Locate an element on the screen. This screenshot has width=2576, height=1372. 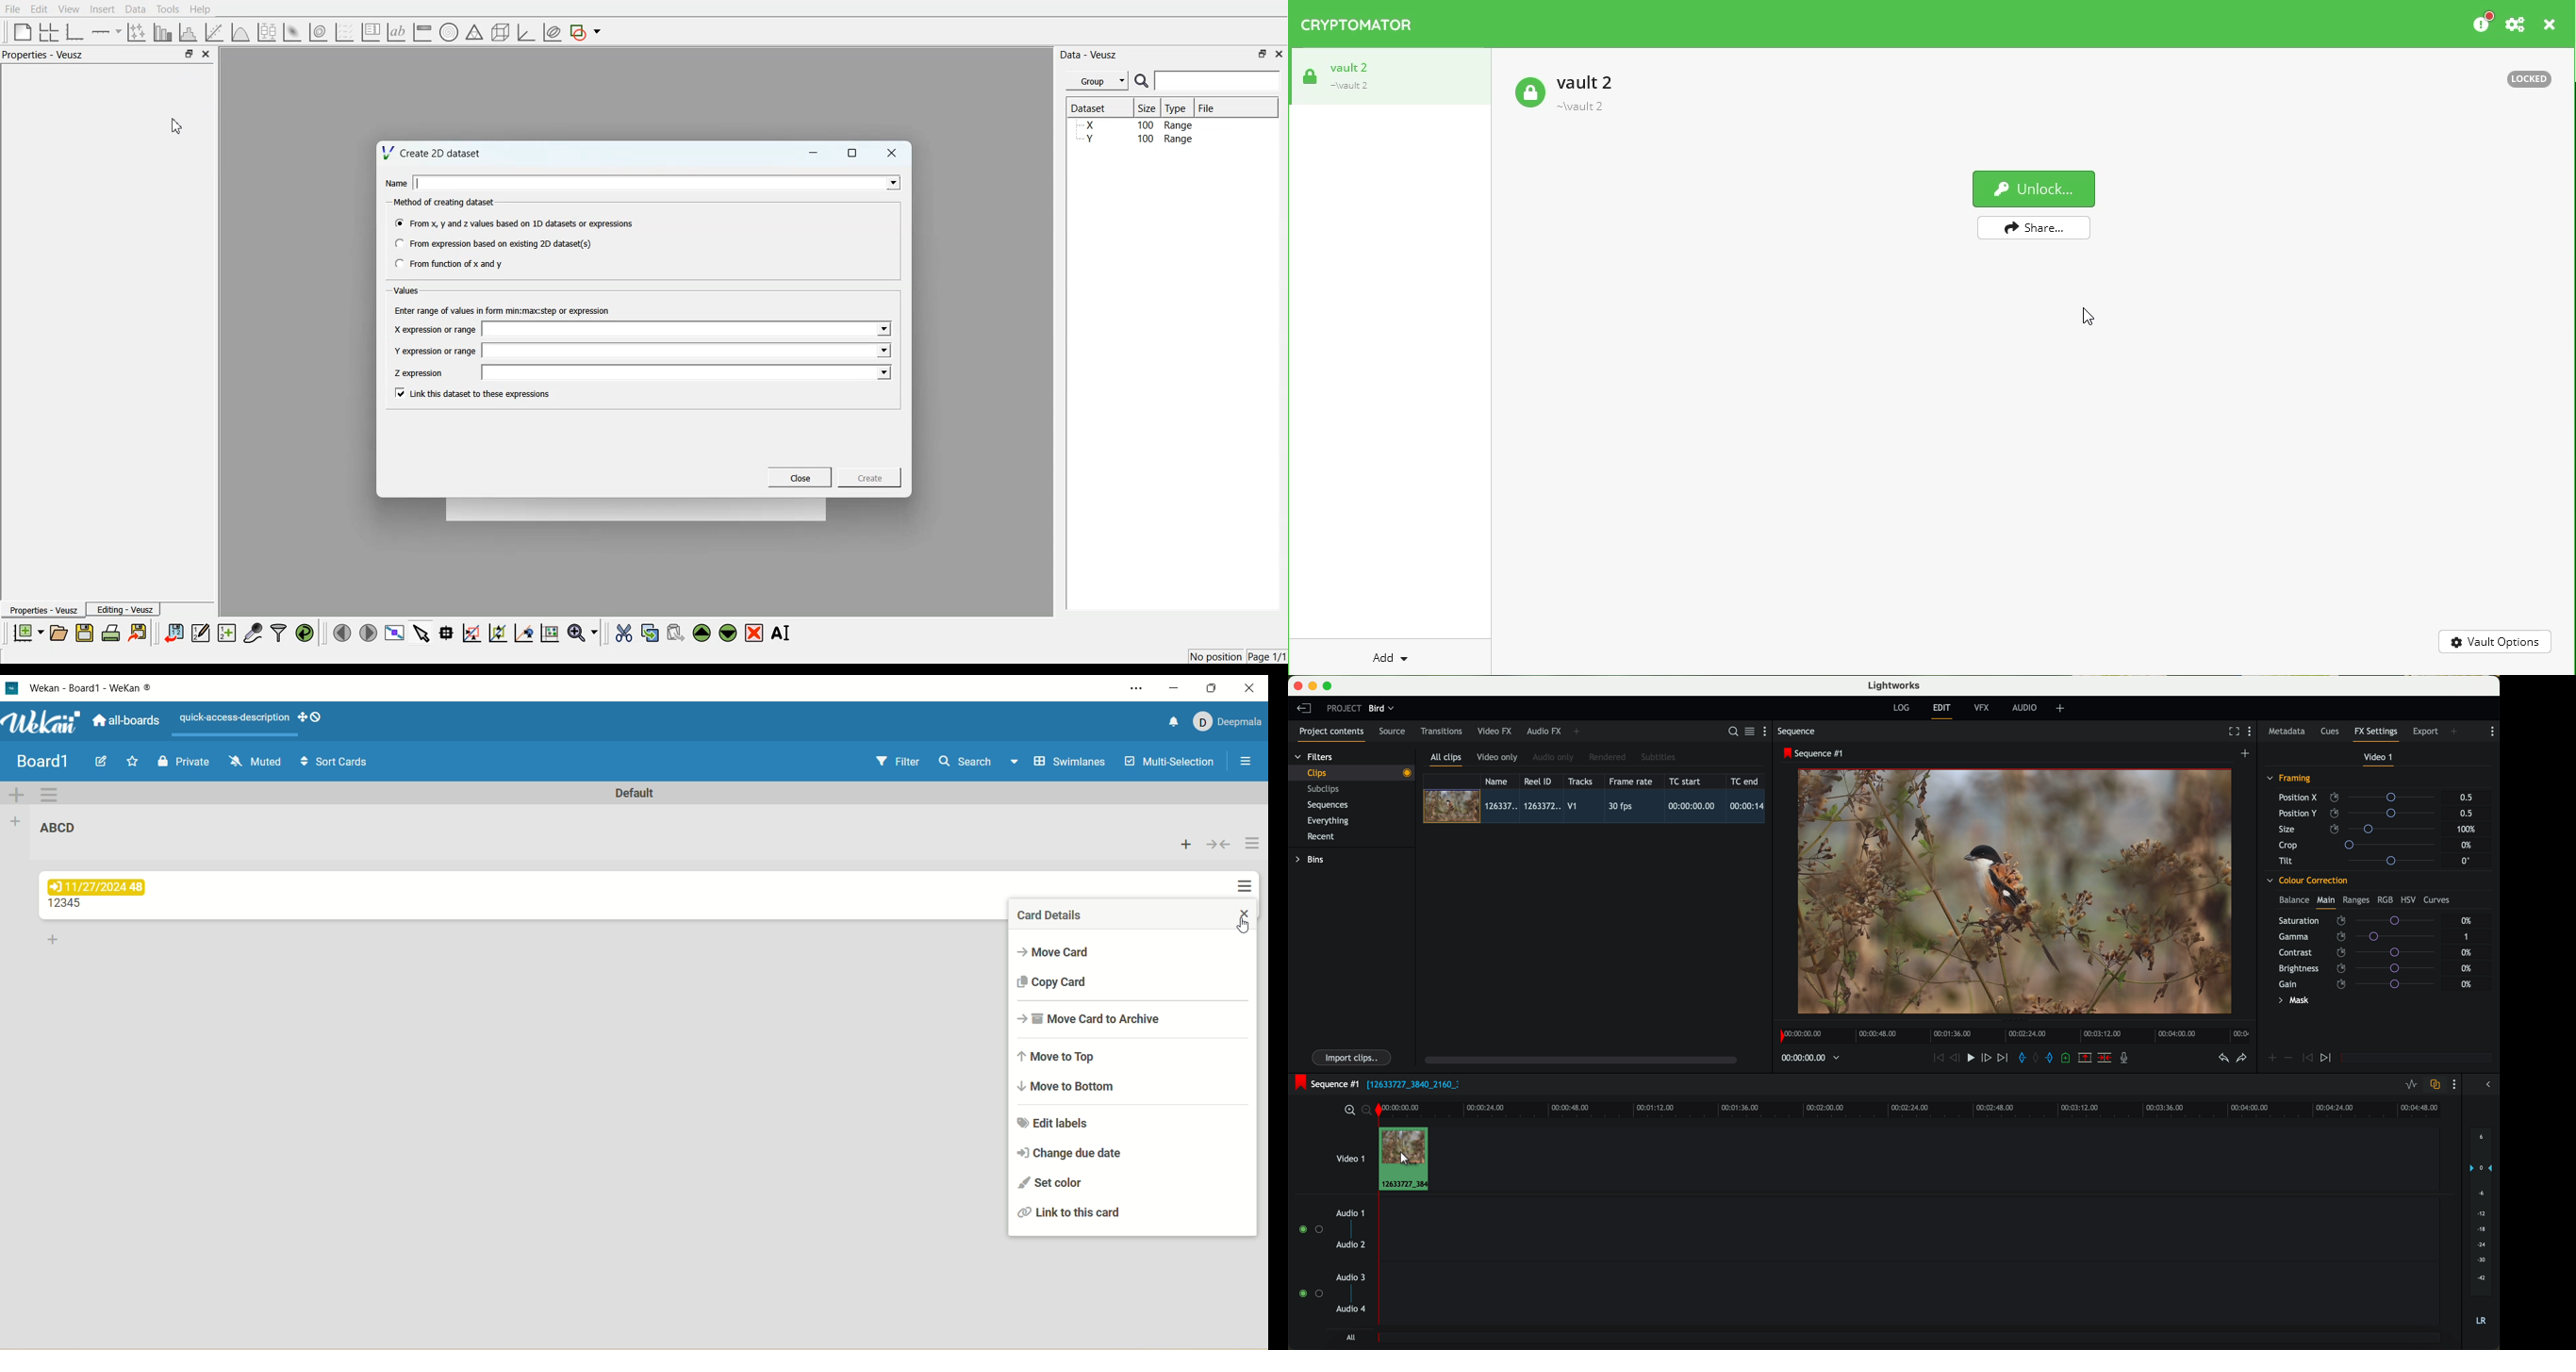
View is located at coordinates (69, 9).